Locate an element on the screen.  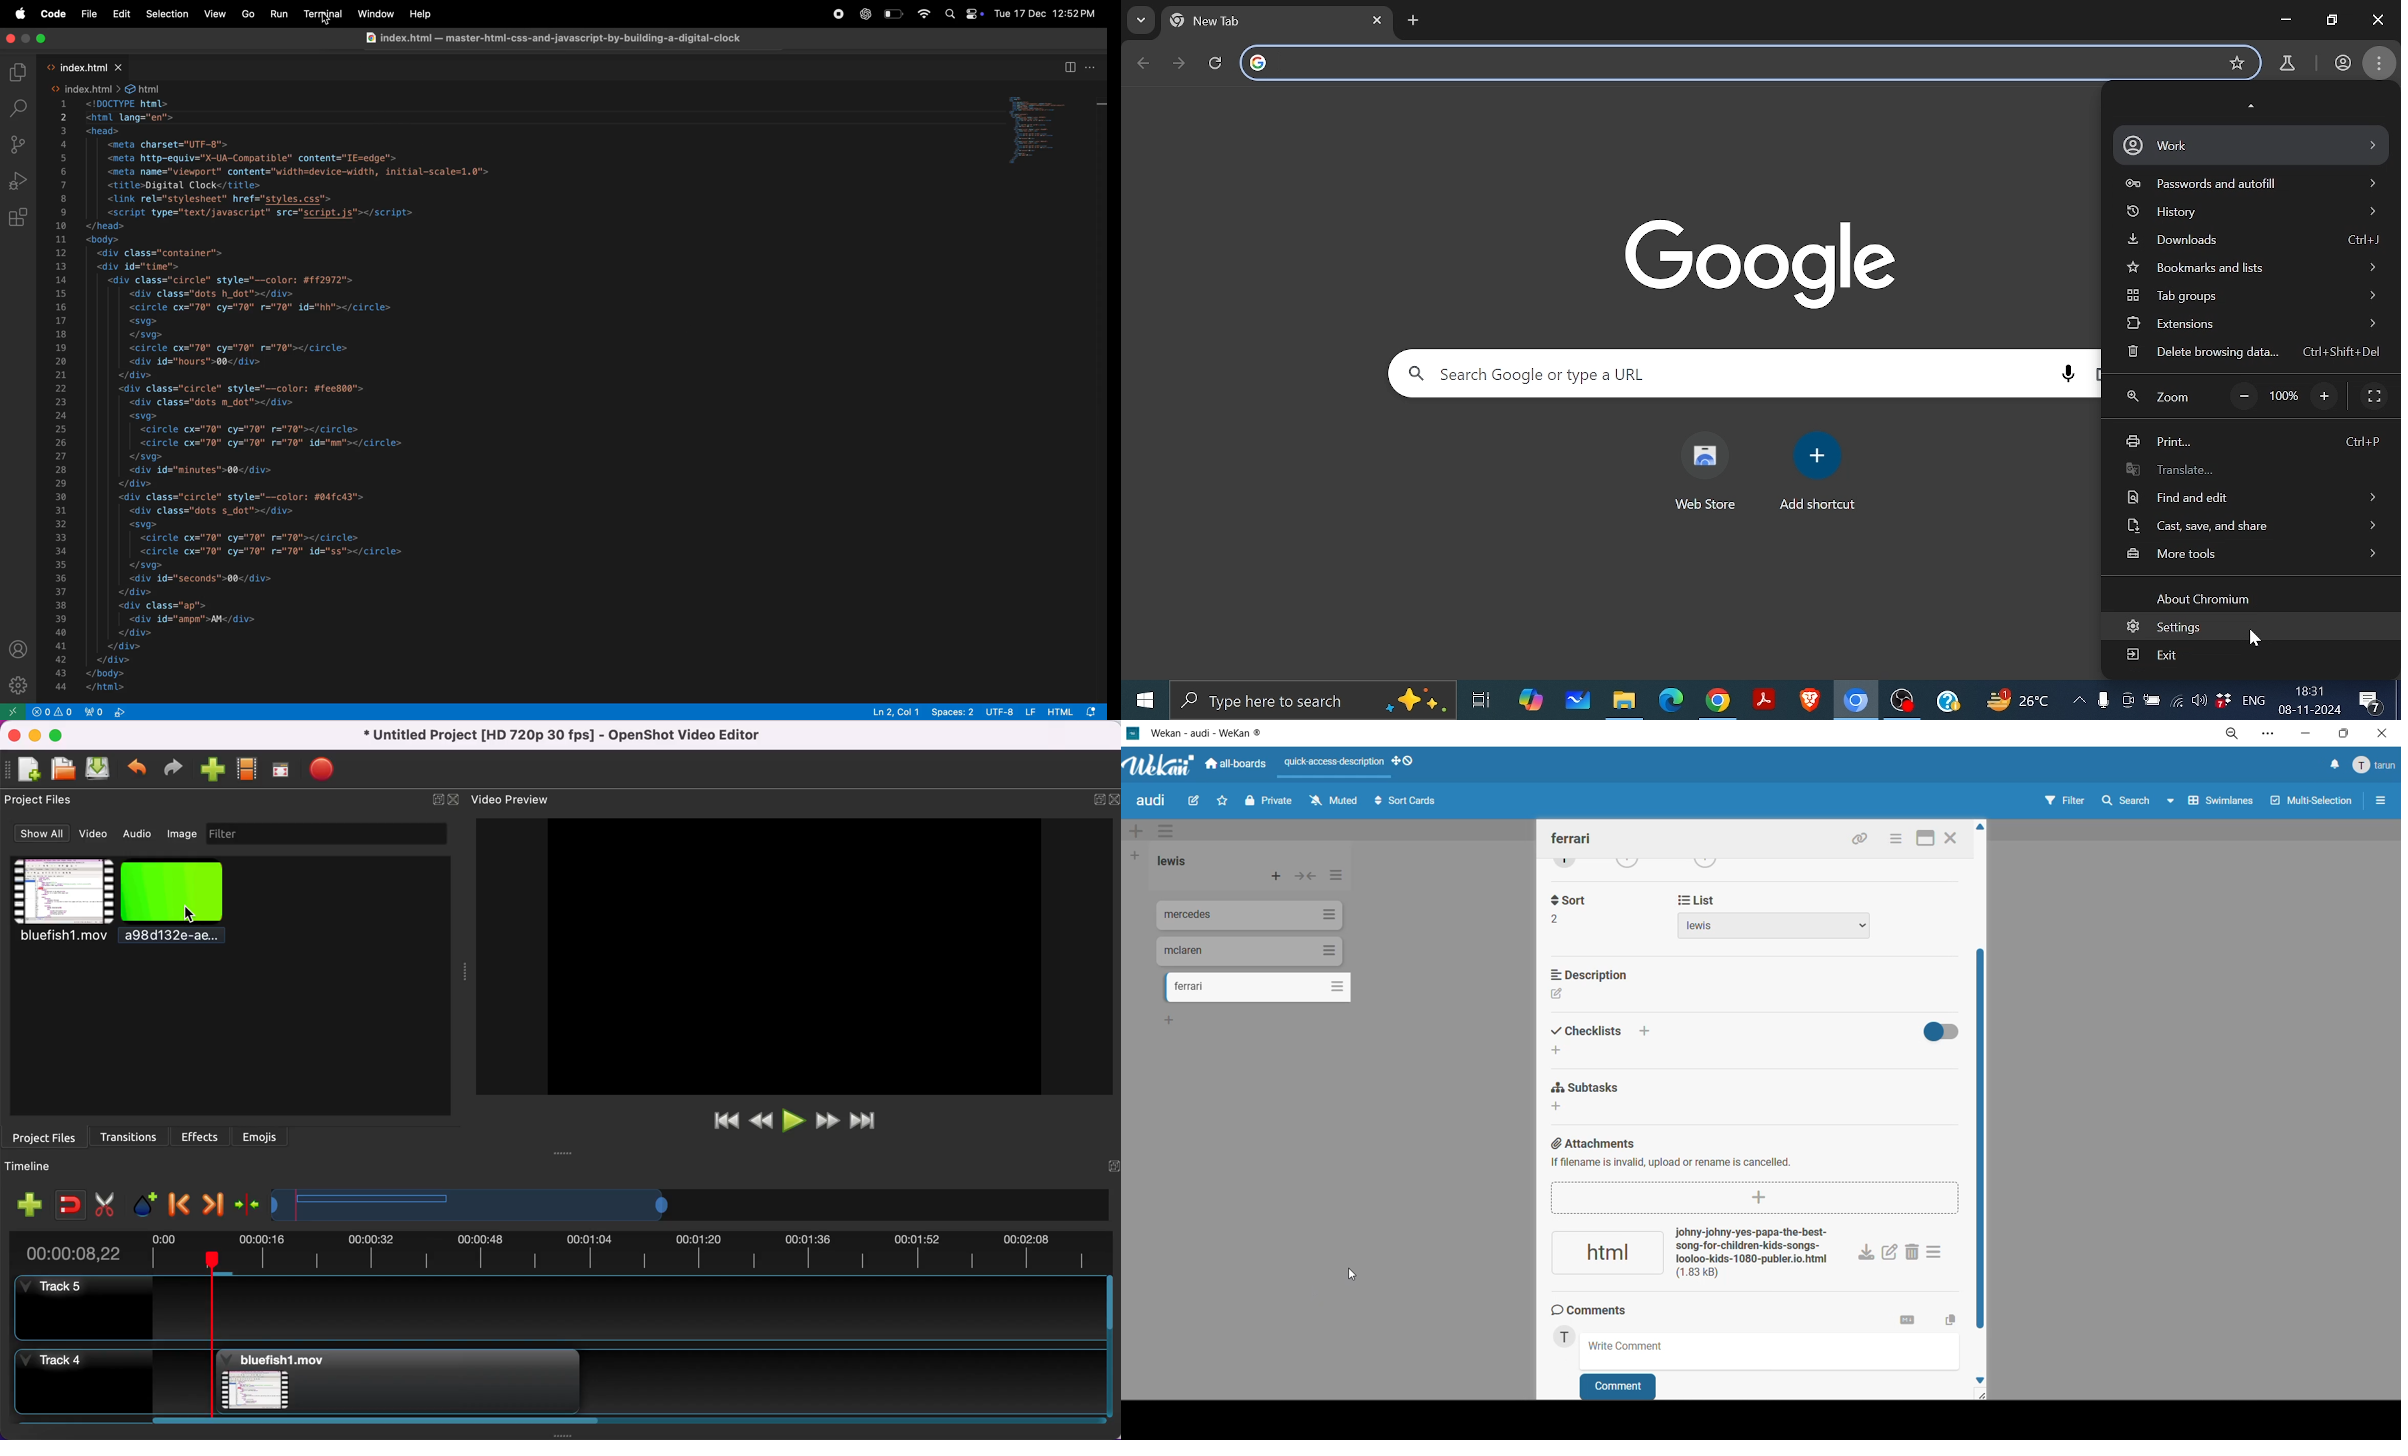
Search google or type a url is located at coordinates (1713, 373).